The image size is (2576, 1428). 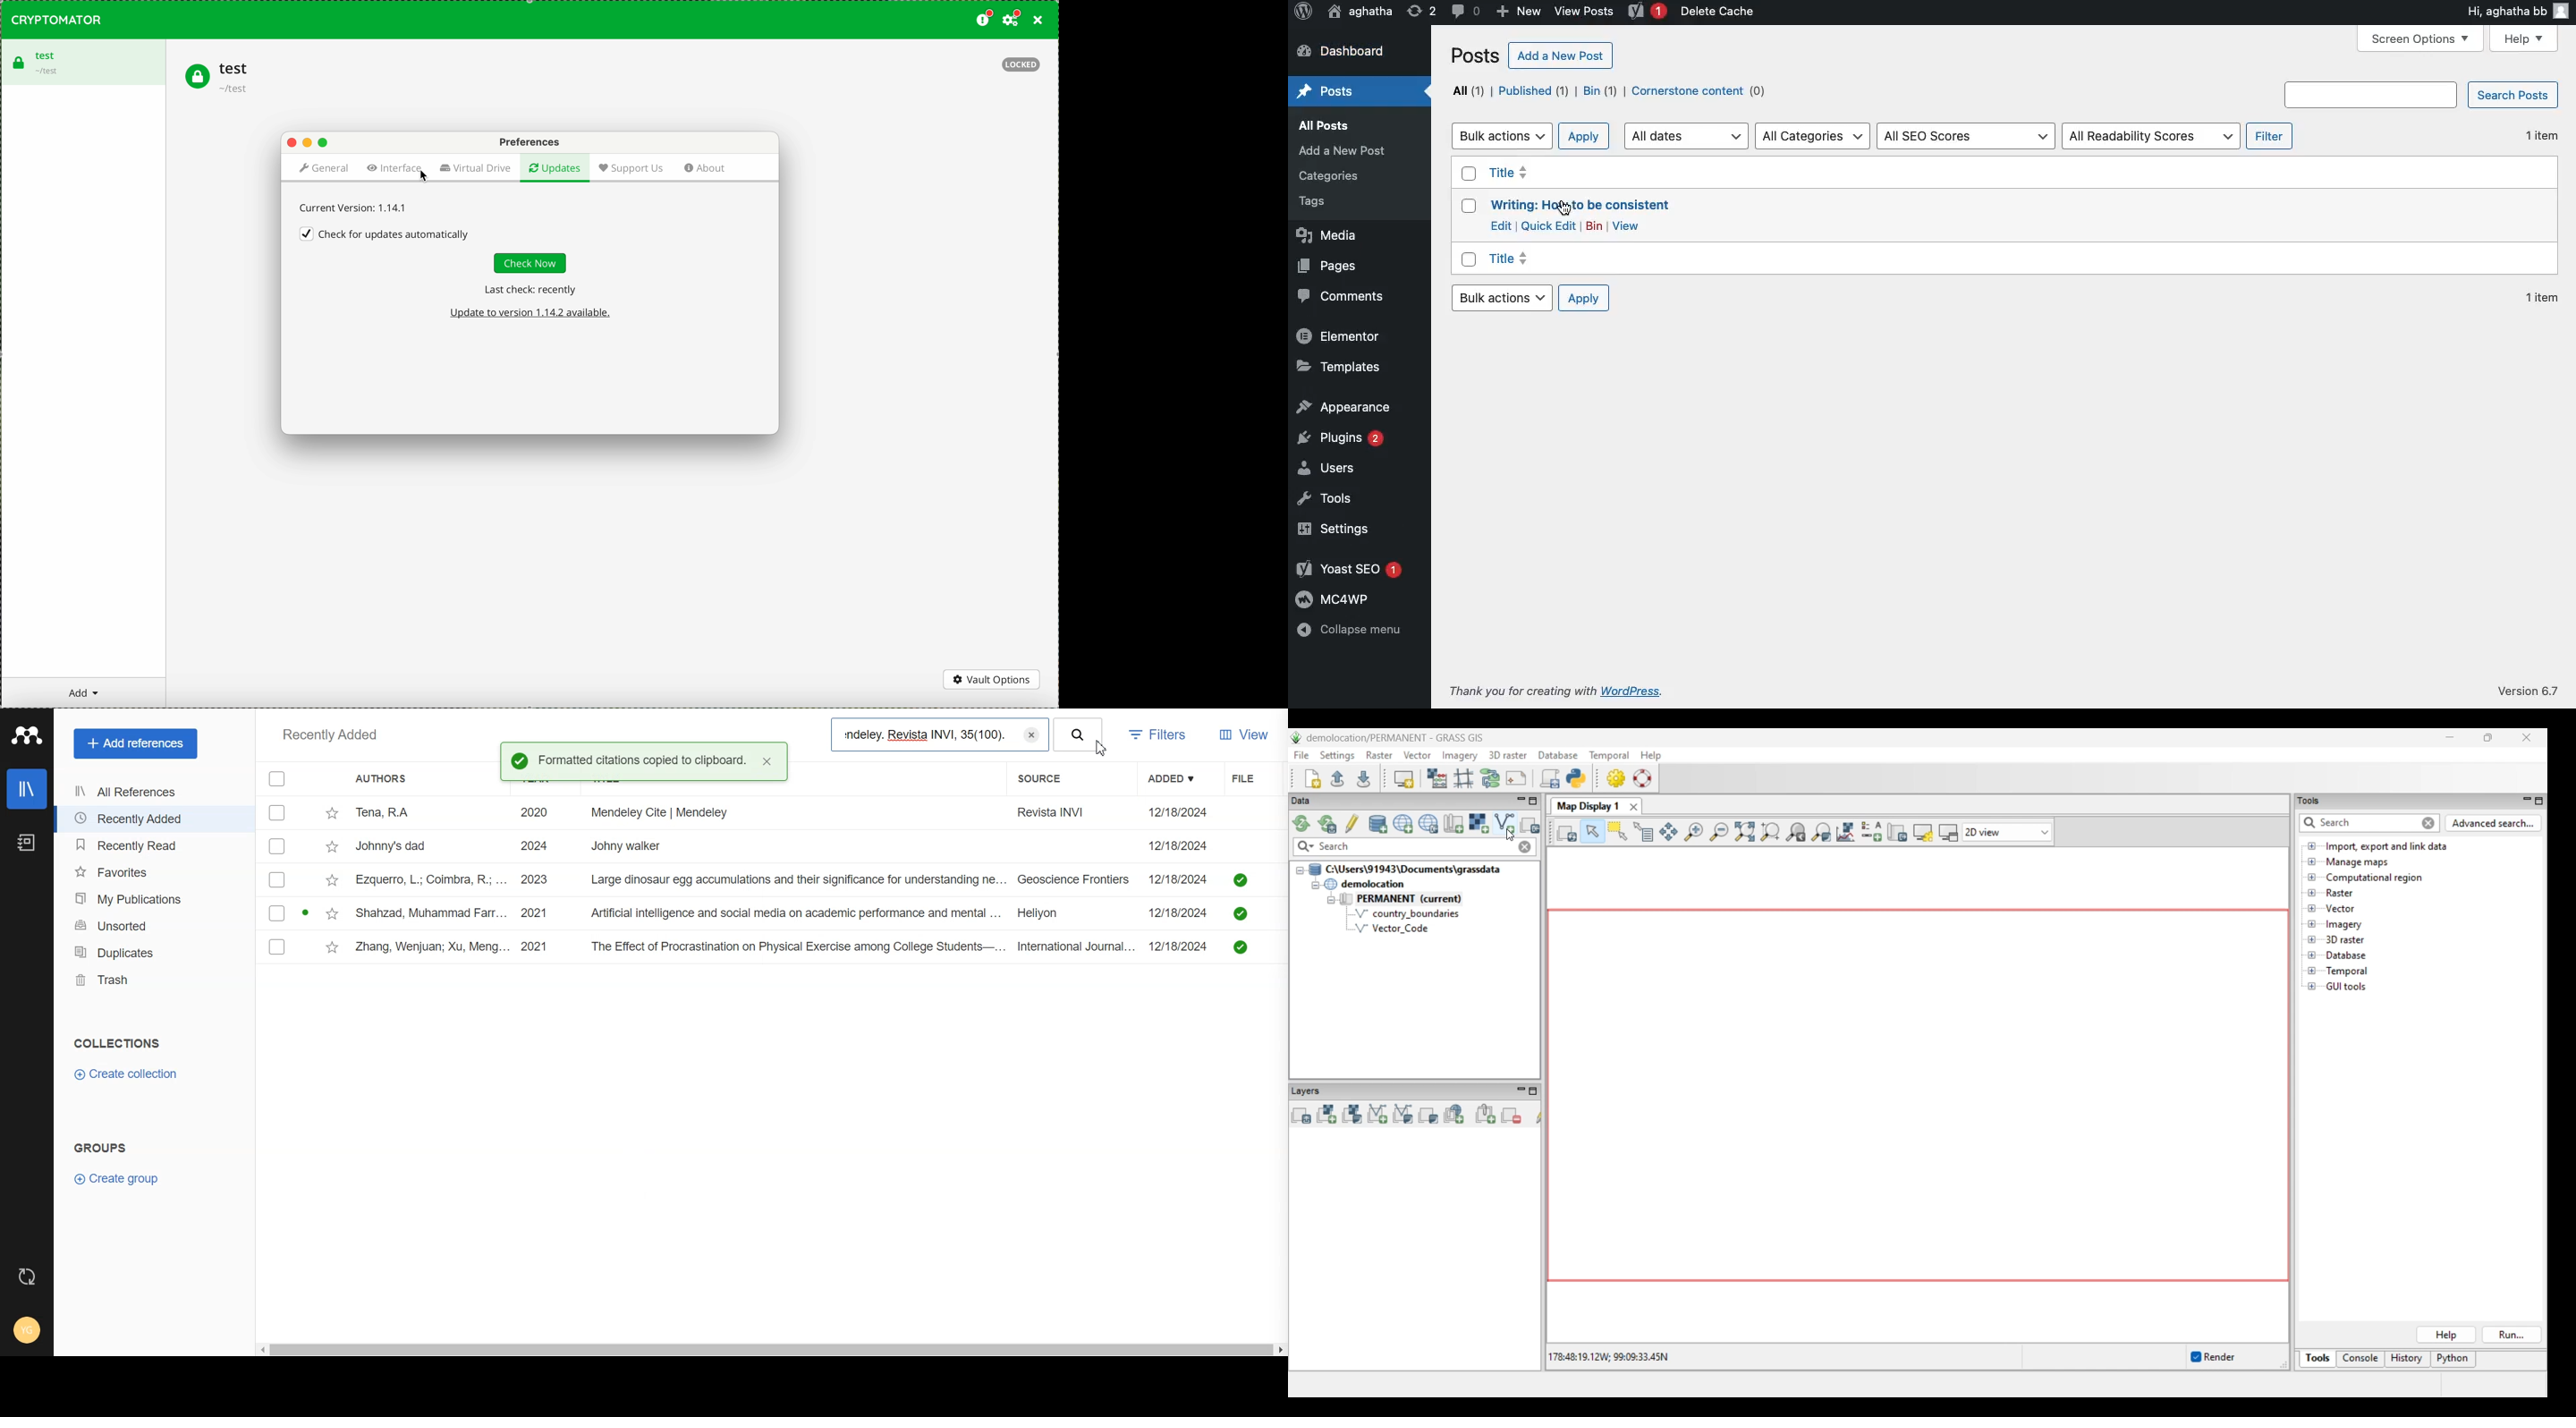 What do you see at coordinates (277, 947) in the screenshot?
I see `Checkbox` at bounding box center [277, 947].